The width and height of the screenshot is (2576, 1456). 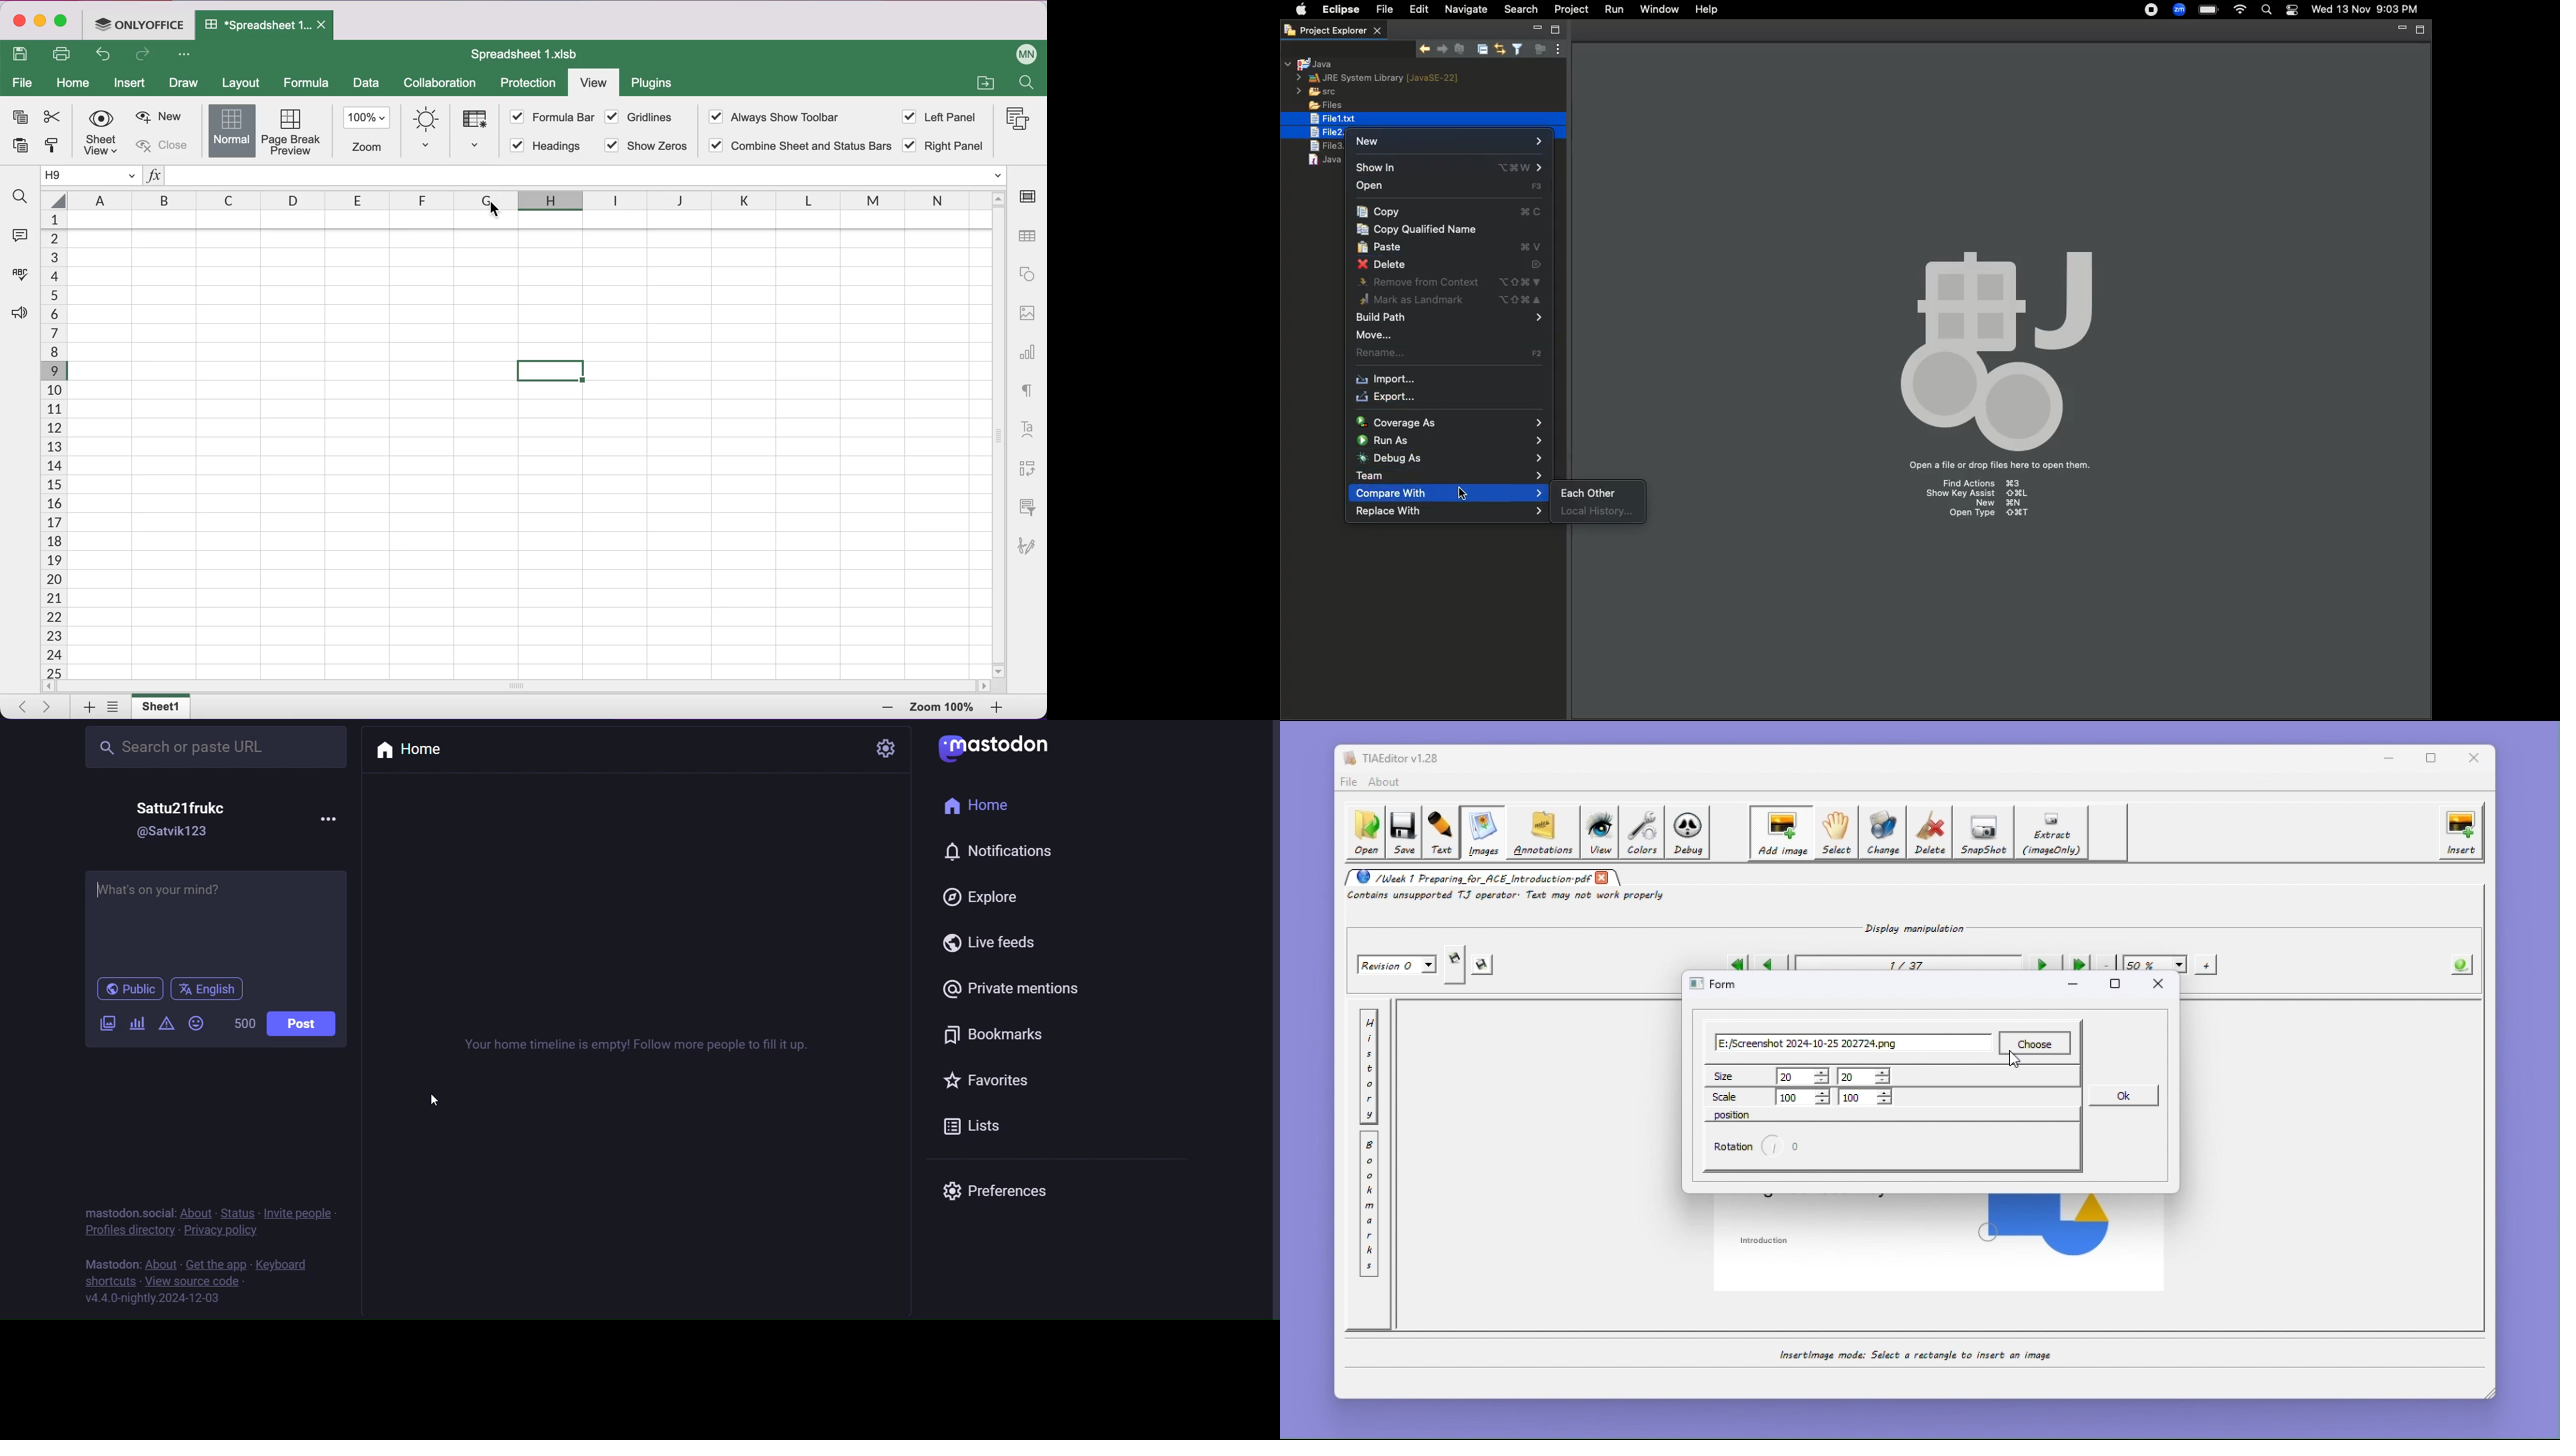 I want to click on java, so click(x=1325, y=164).